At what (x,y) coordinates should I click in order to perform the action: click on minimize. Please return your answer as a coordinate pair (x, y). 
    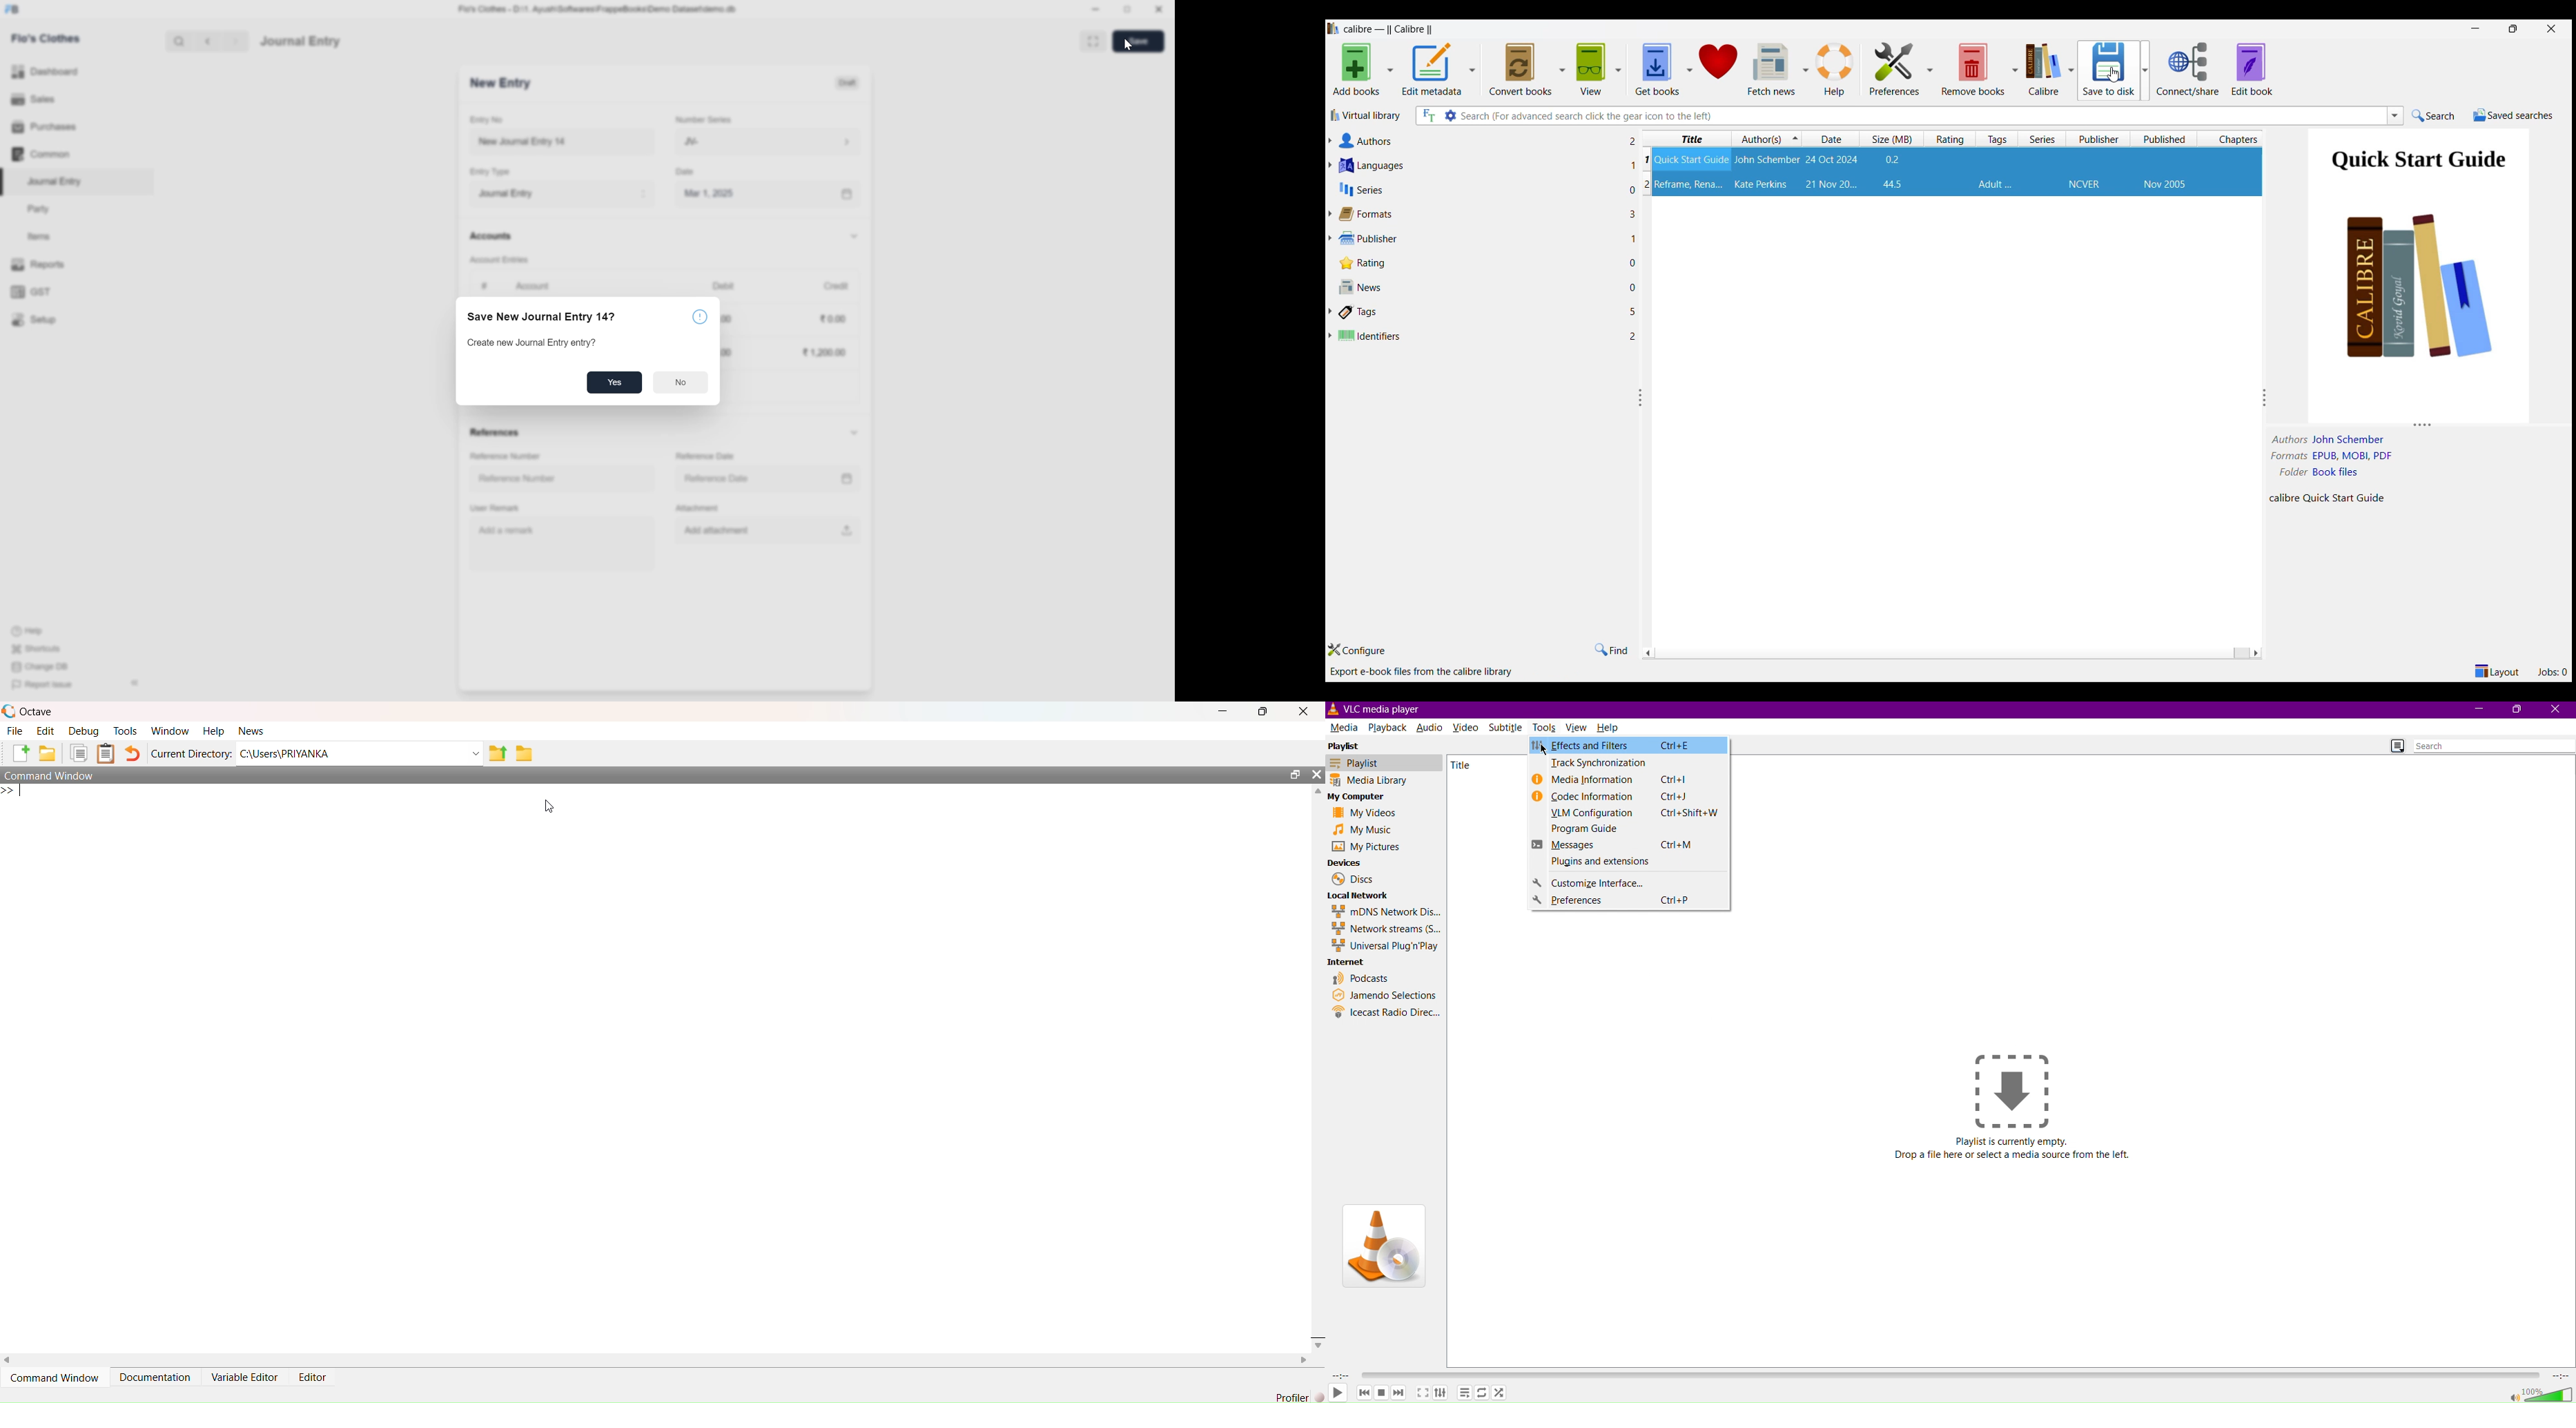
    Looking at the image, I should click on (1096, 10).